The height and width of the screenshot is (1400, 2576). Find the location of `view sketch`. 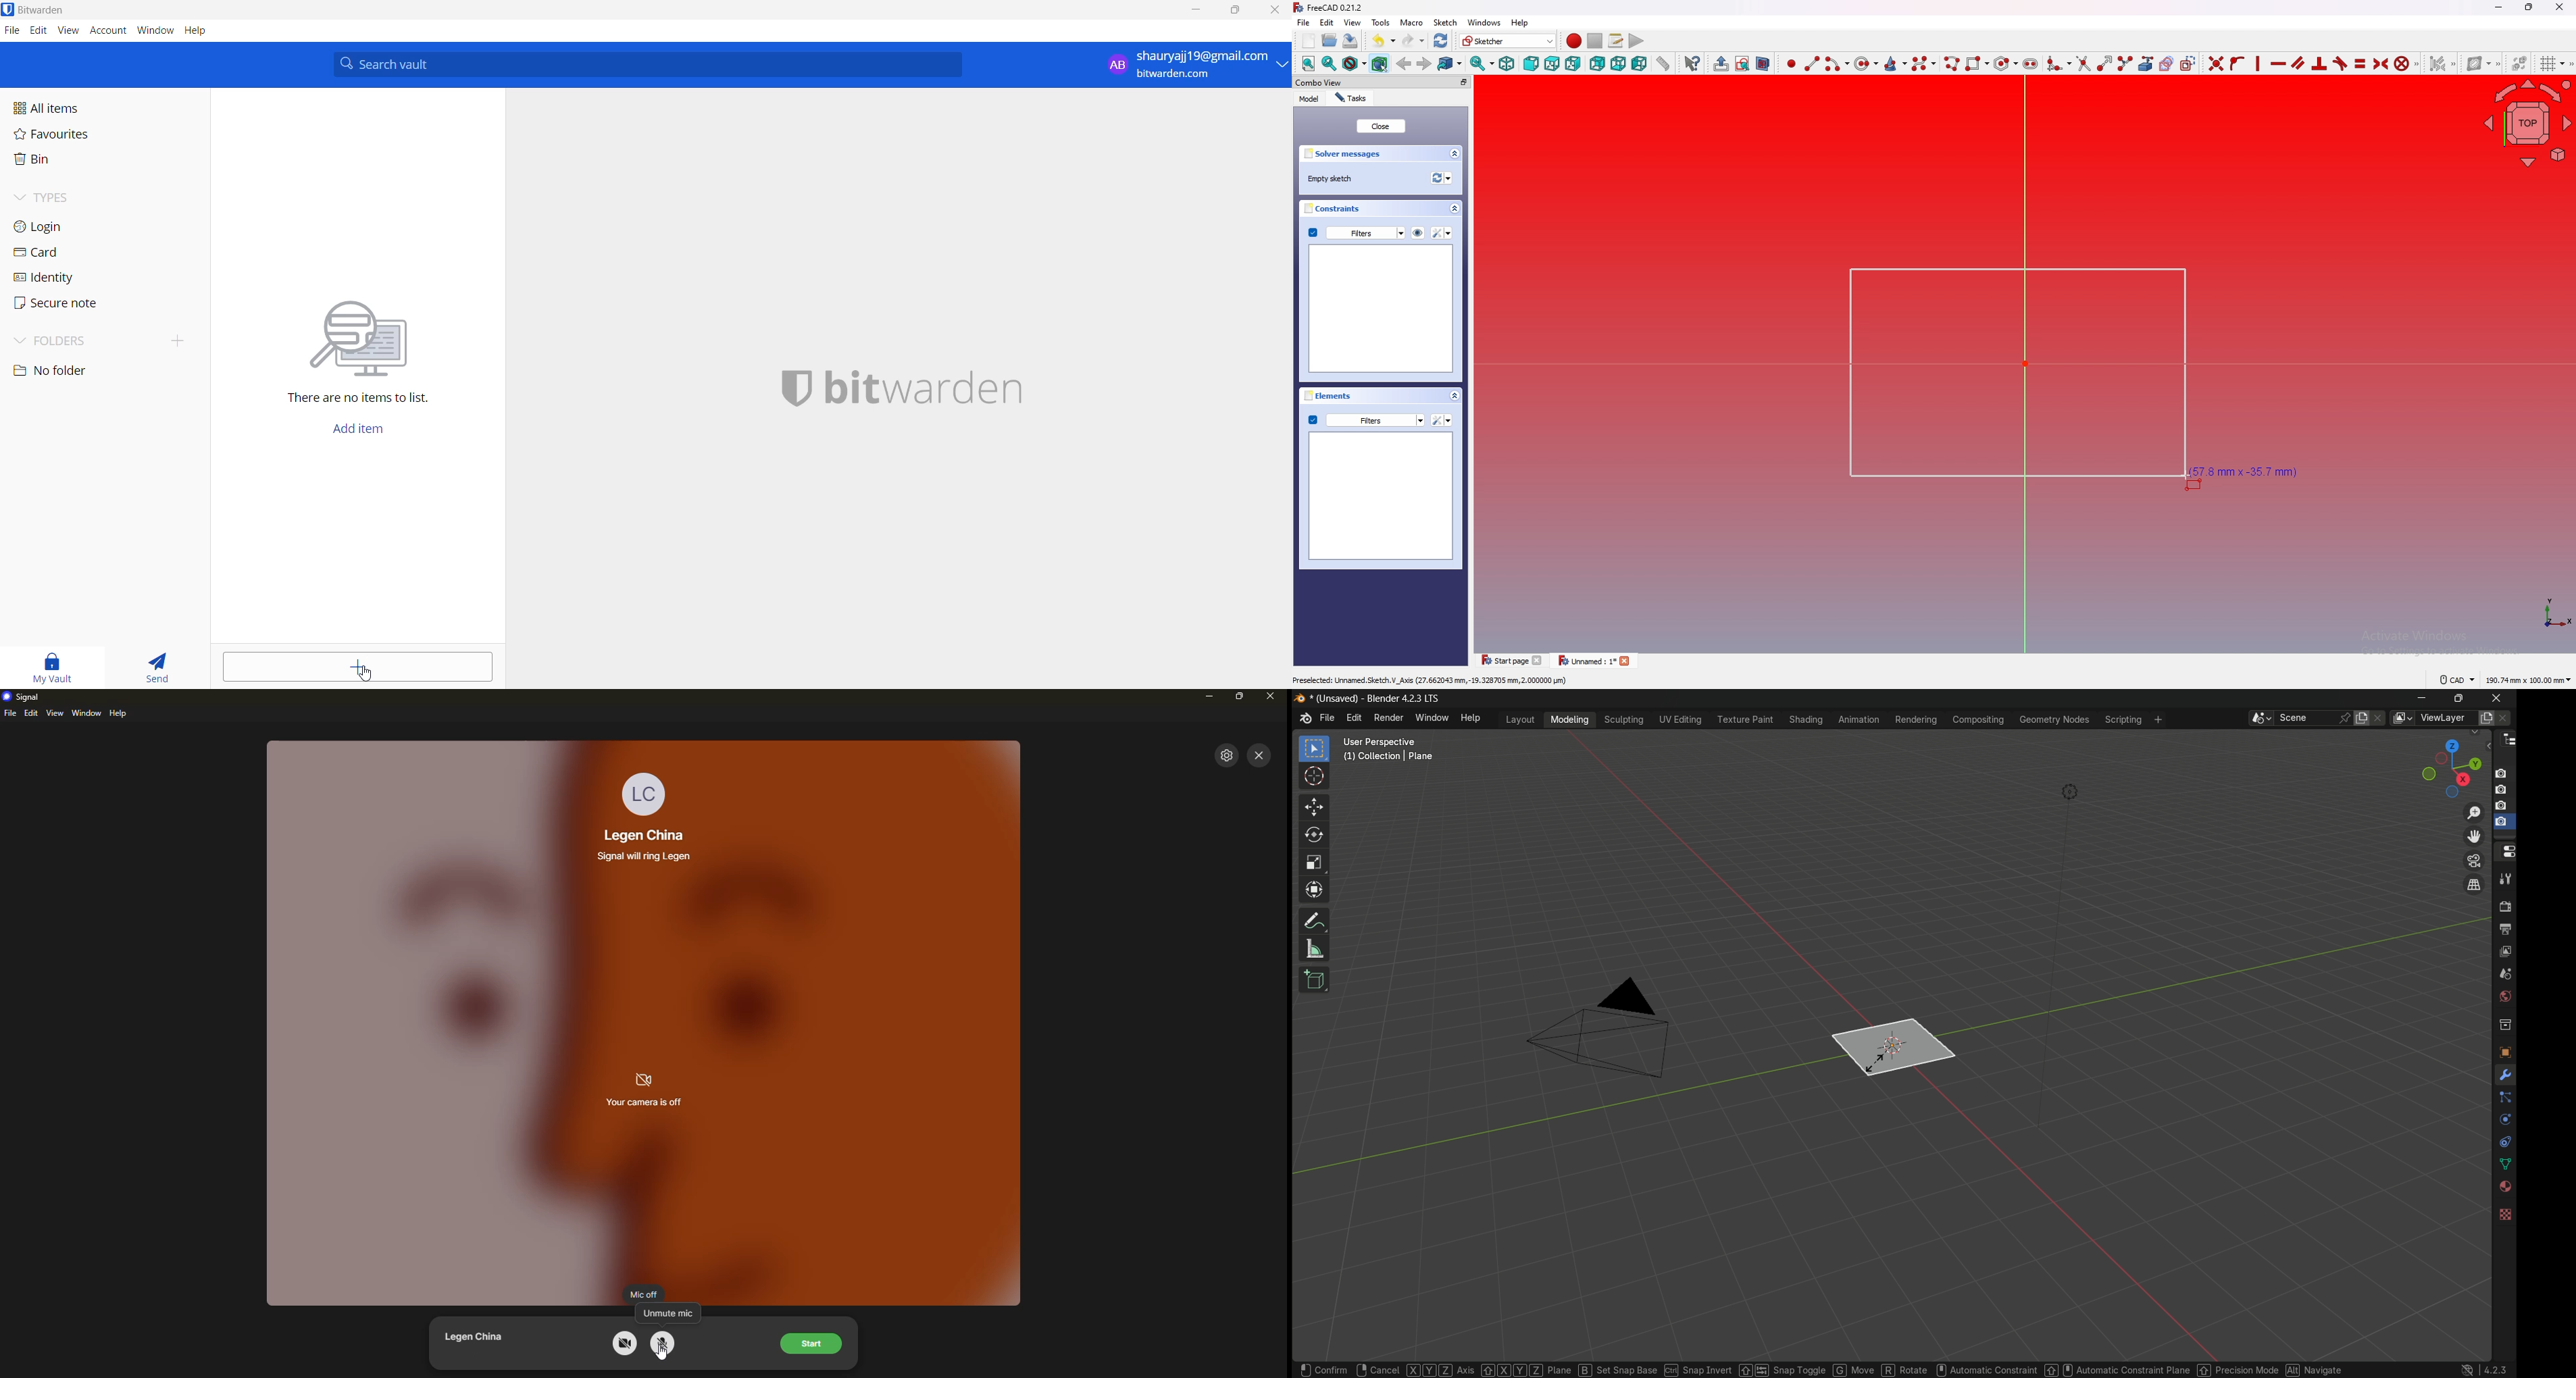

view sketch is located at coordinates (1743, 64).